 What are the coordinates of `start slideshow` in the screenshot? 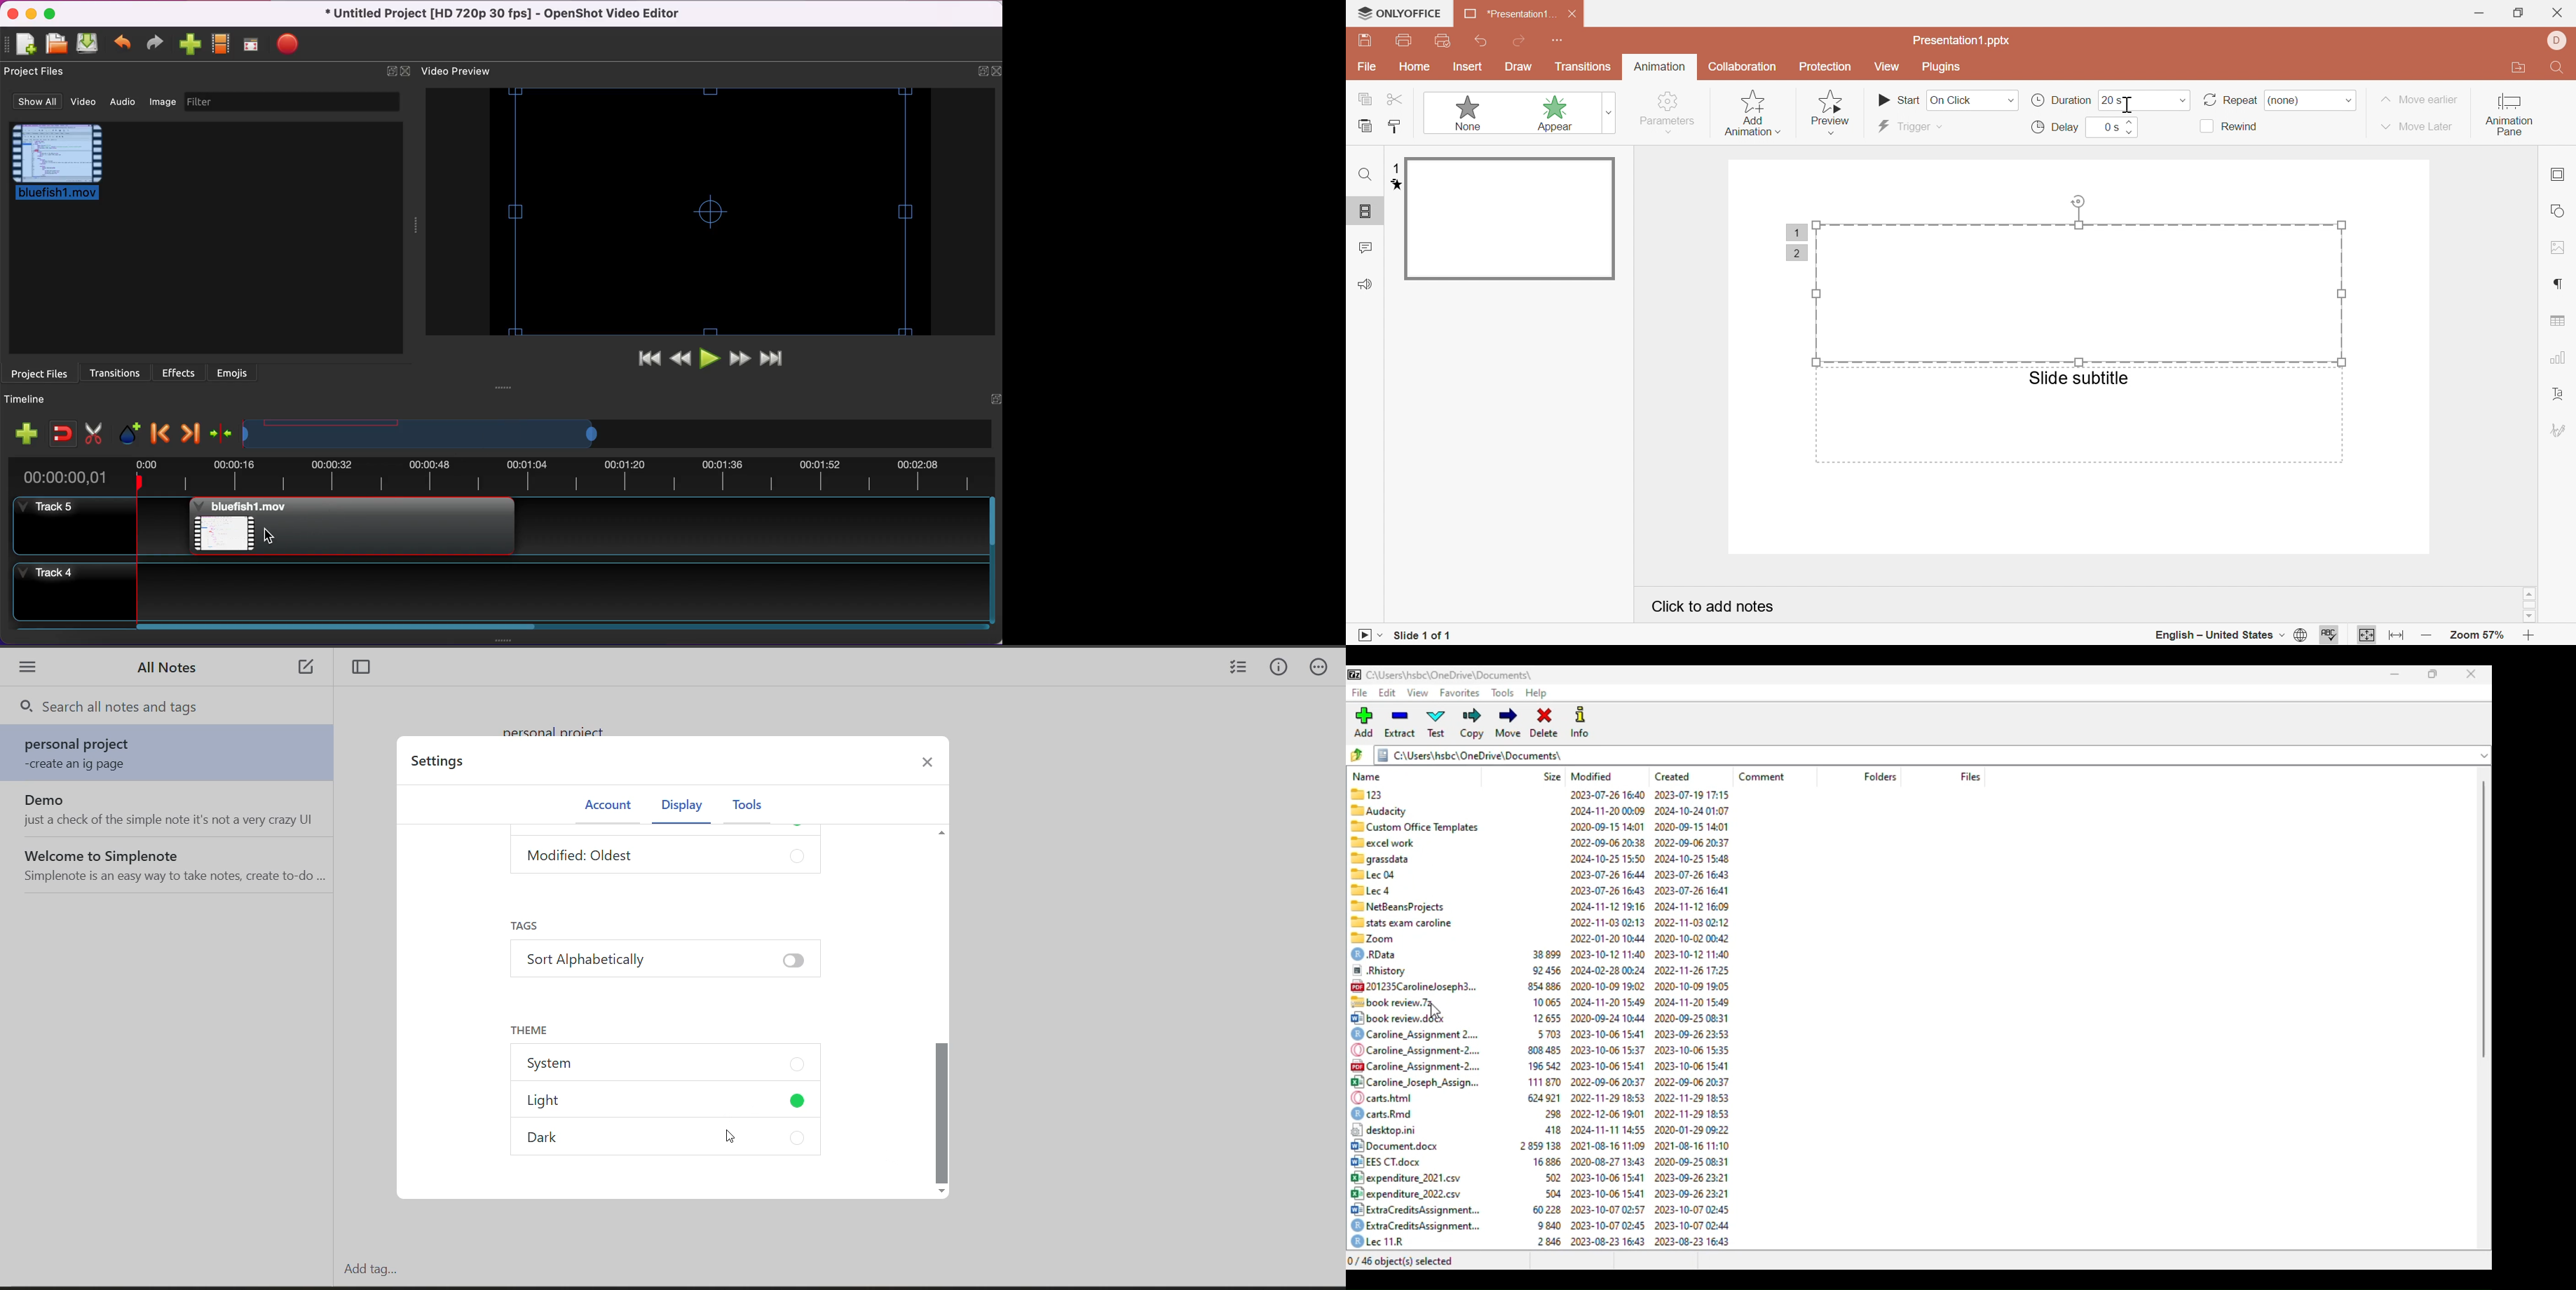 It's located at (1366, 637).